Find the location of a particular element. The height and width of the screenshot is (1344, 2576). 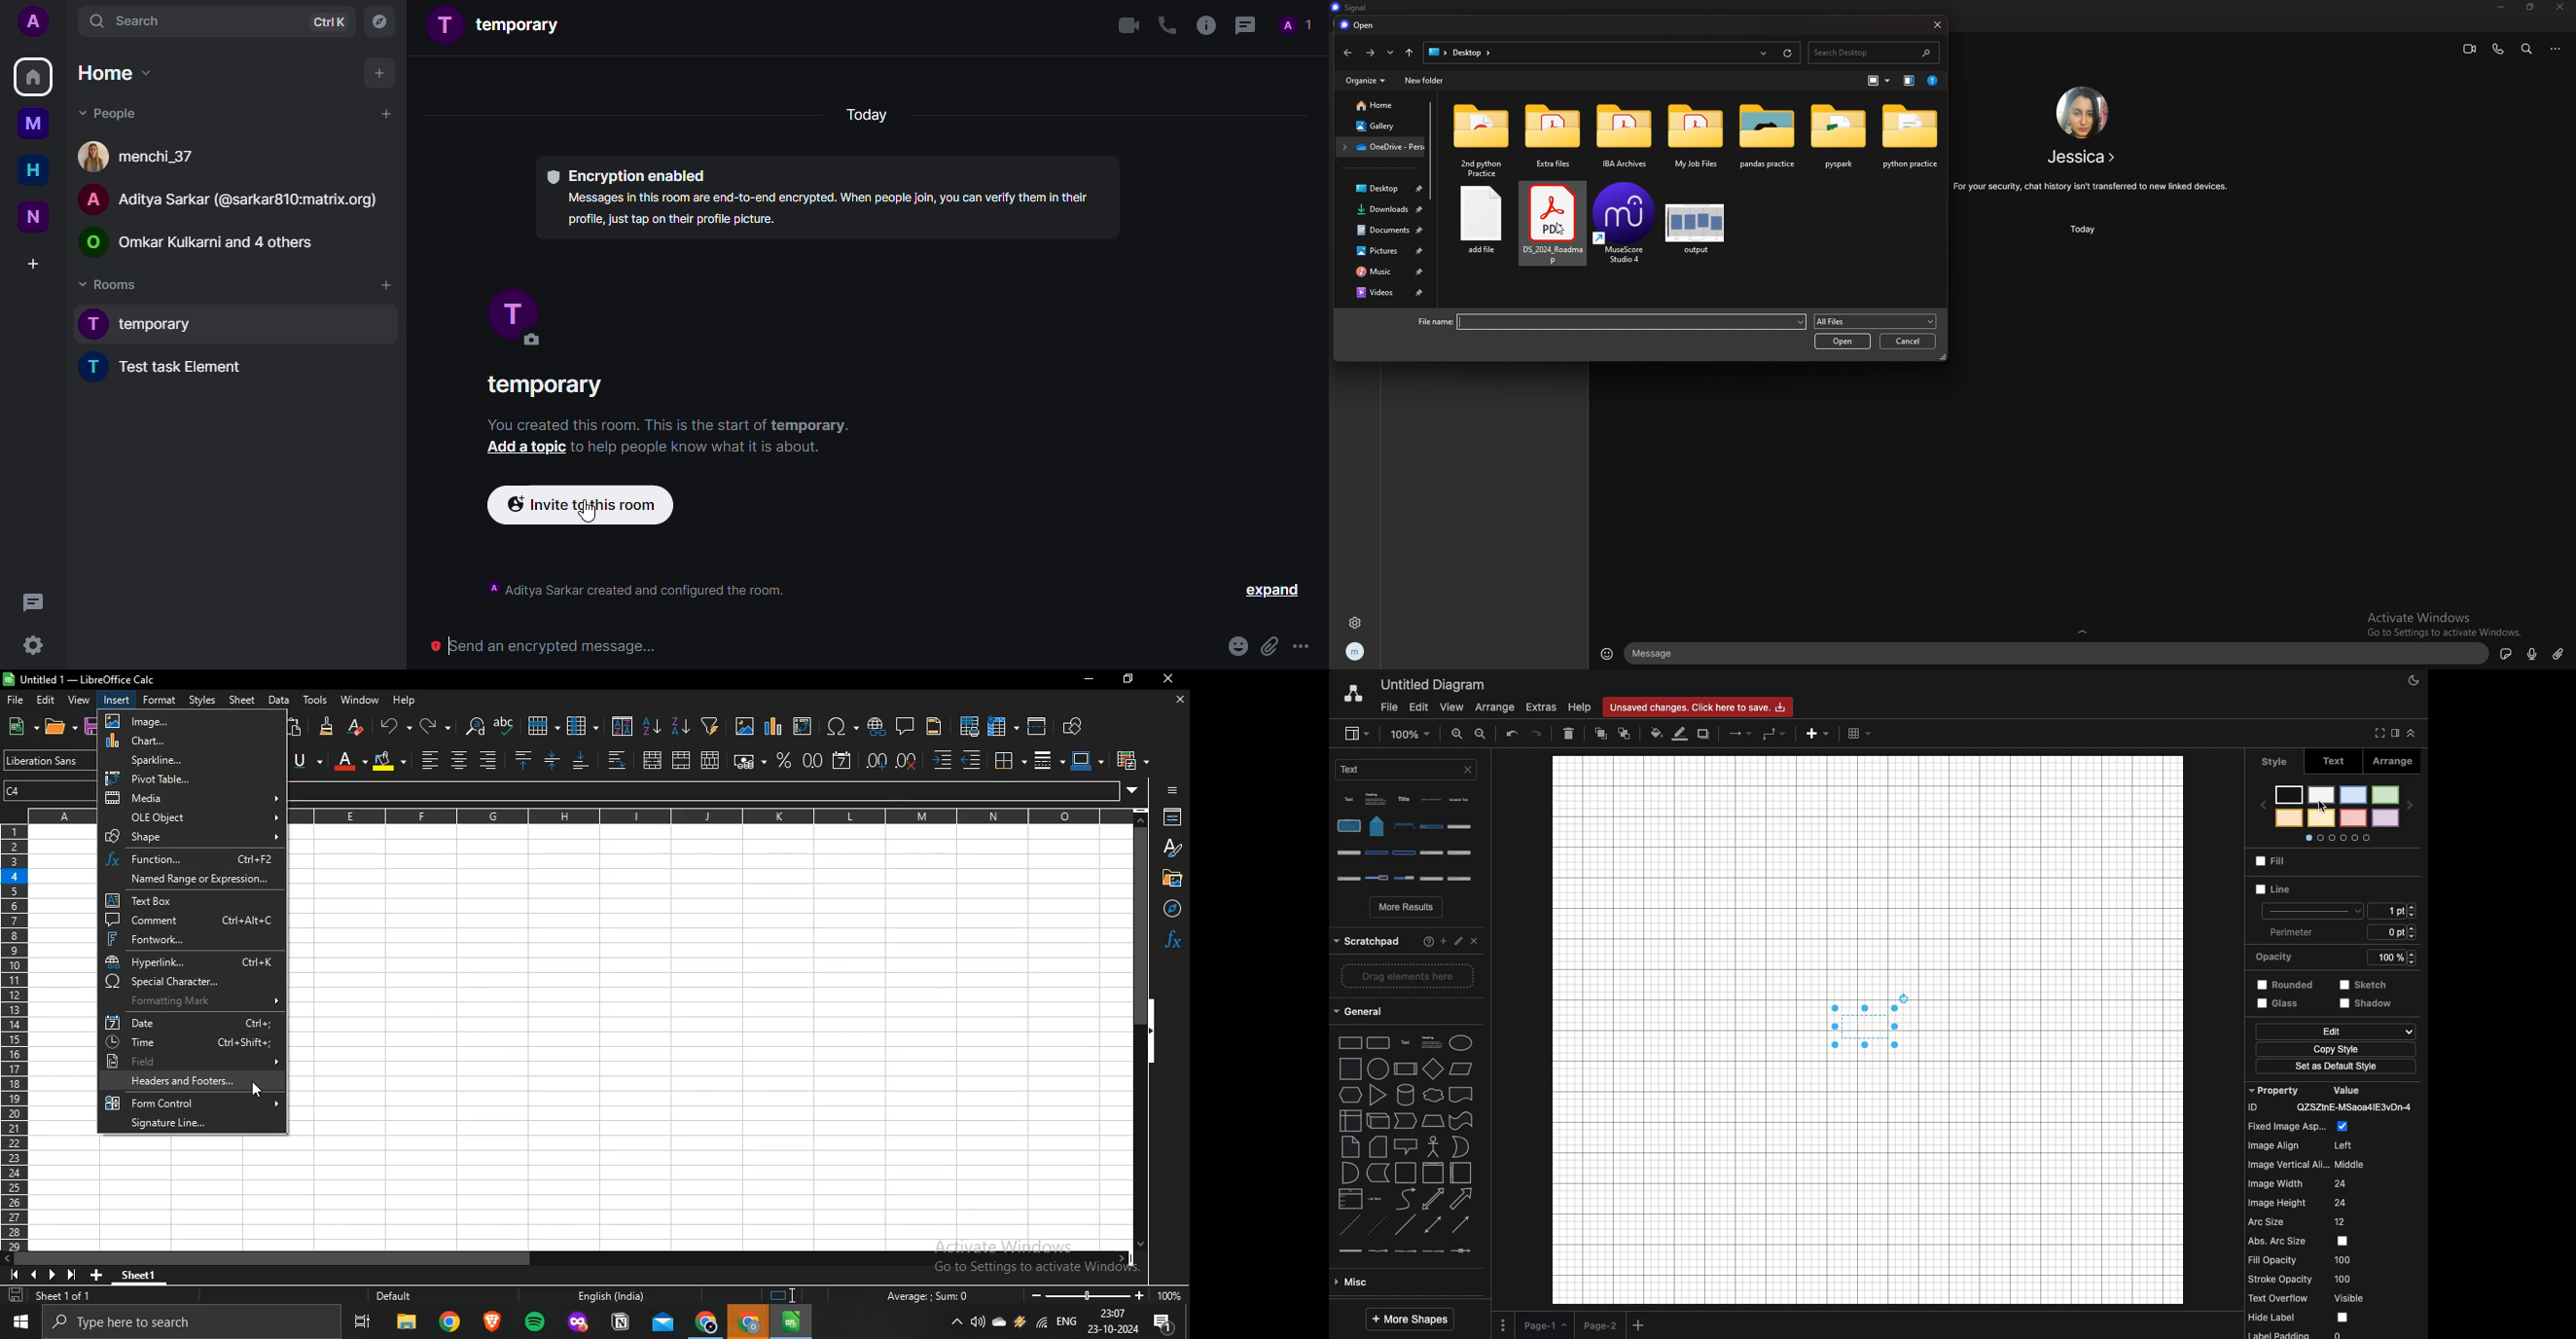

Undo is located at coordinates (1511, 734).